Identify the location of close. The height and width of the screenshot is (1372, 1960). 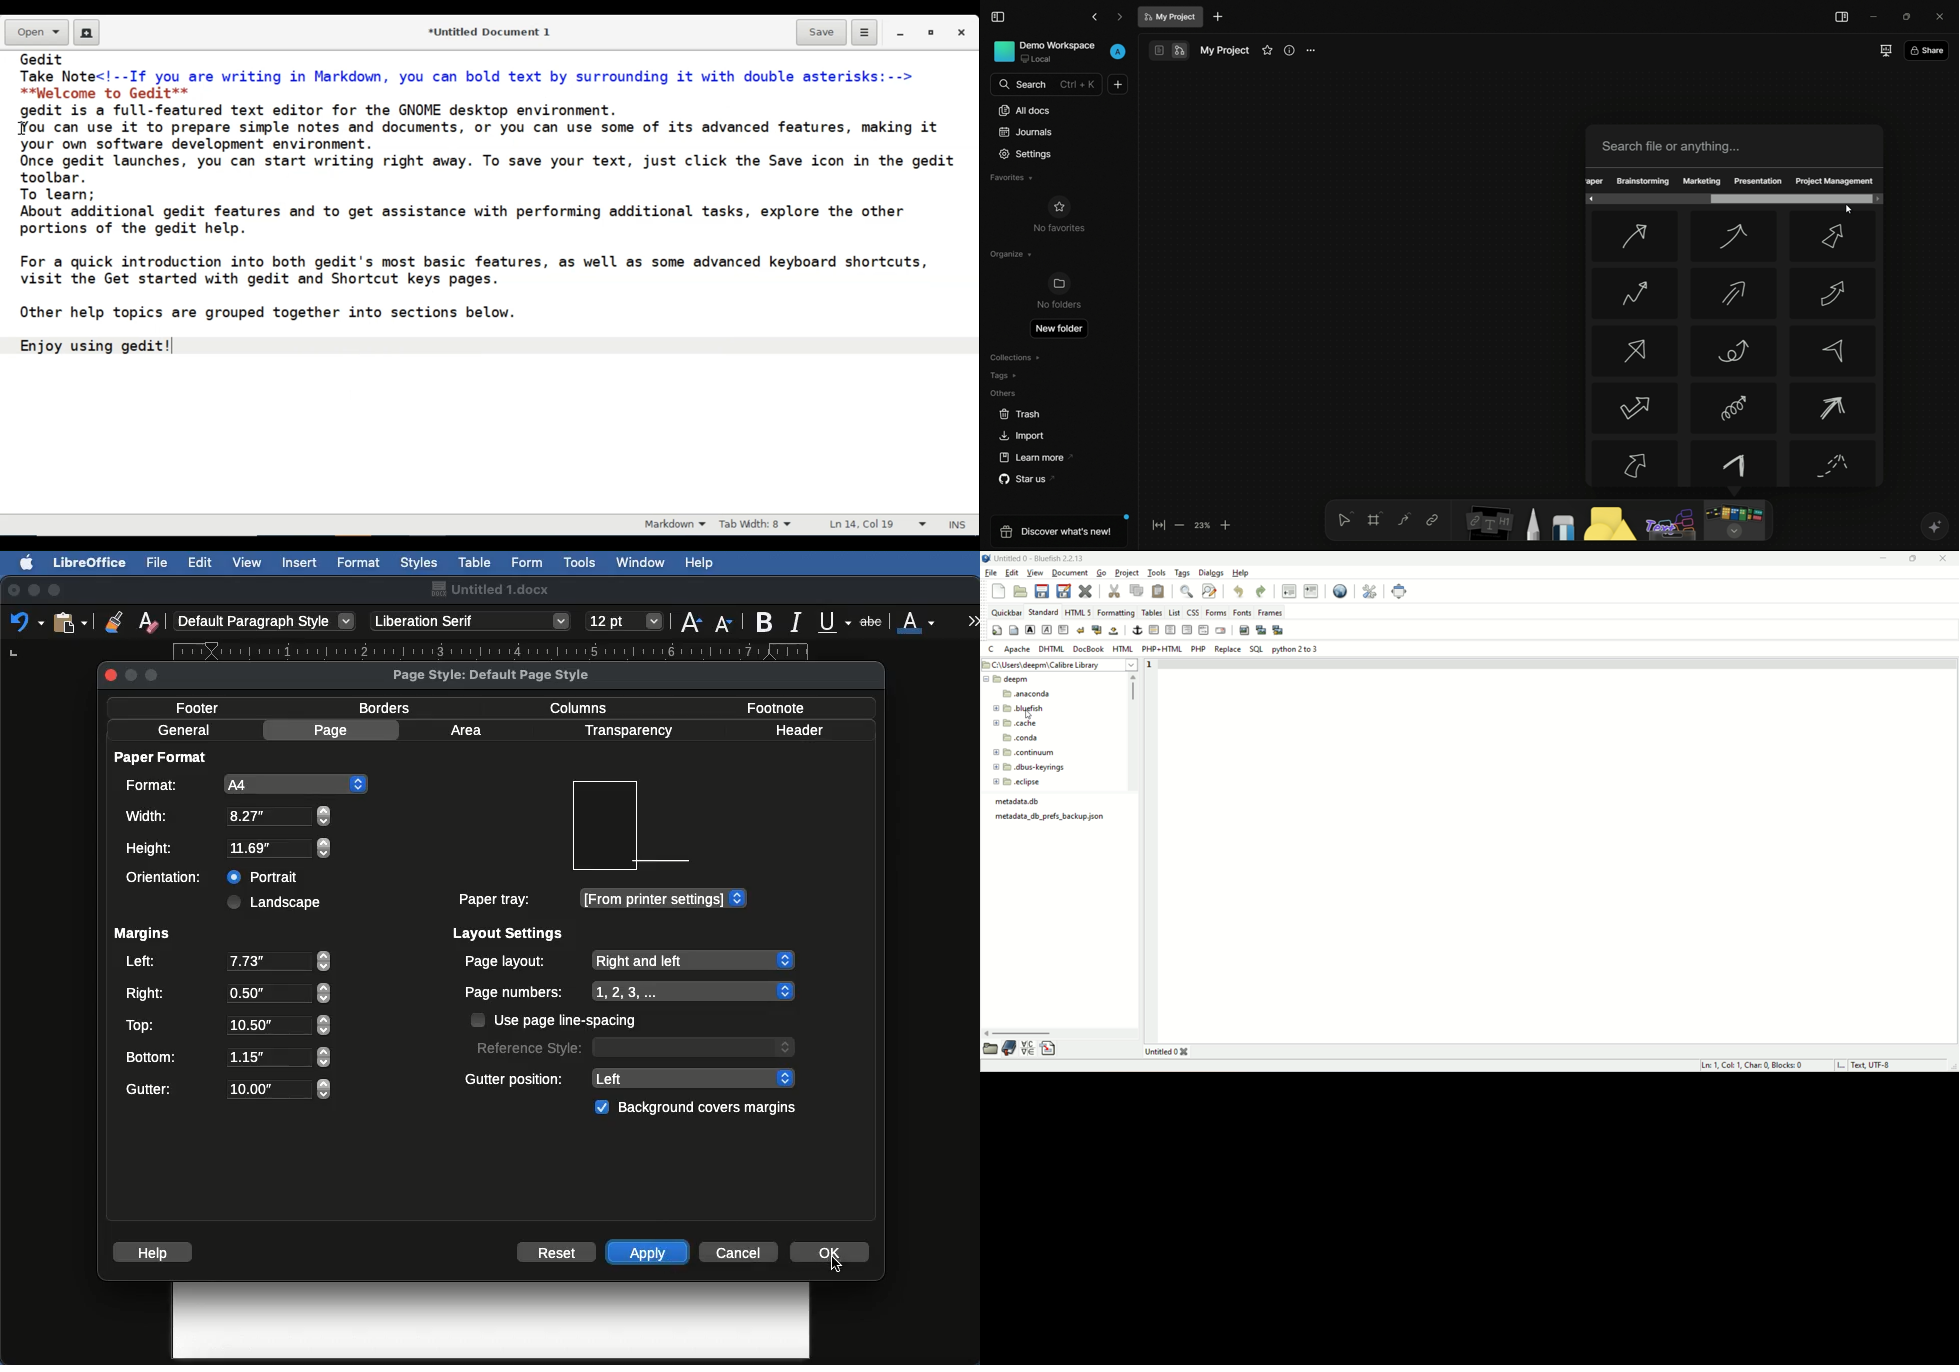
(1943, 559).